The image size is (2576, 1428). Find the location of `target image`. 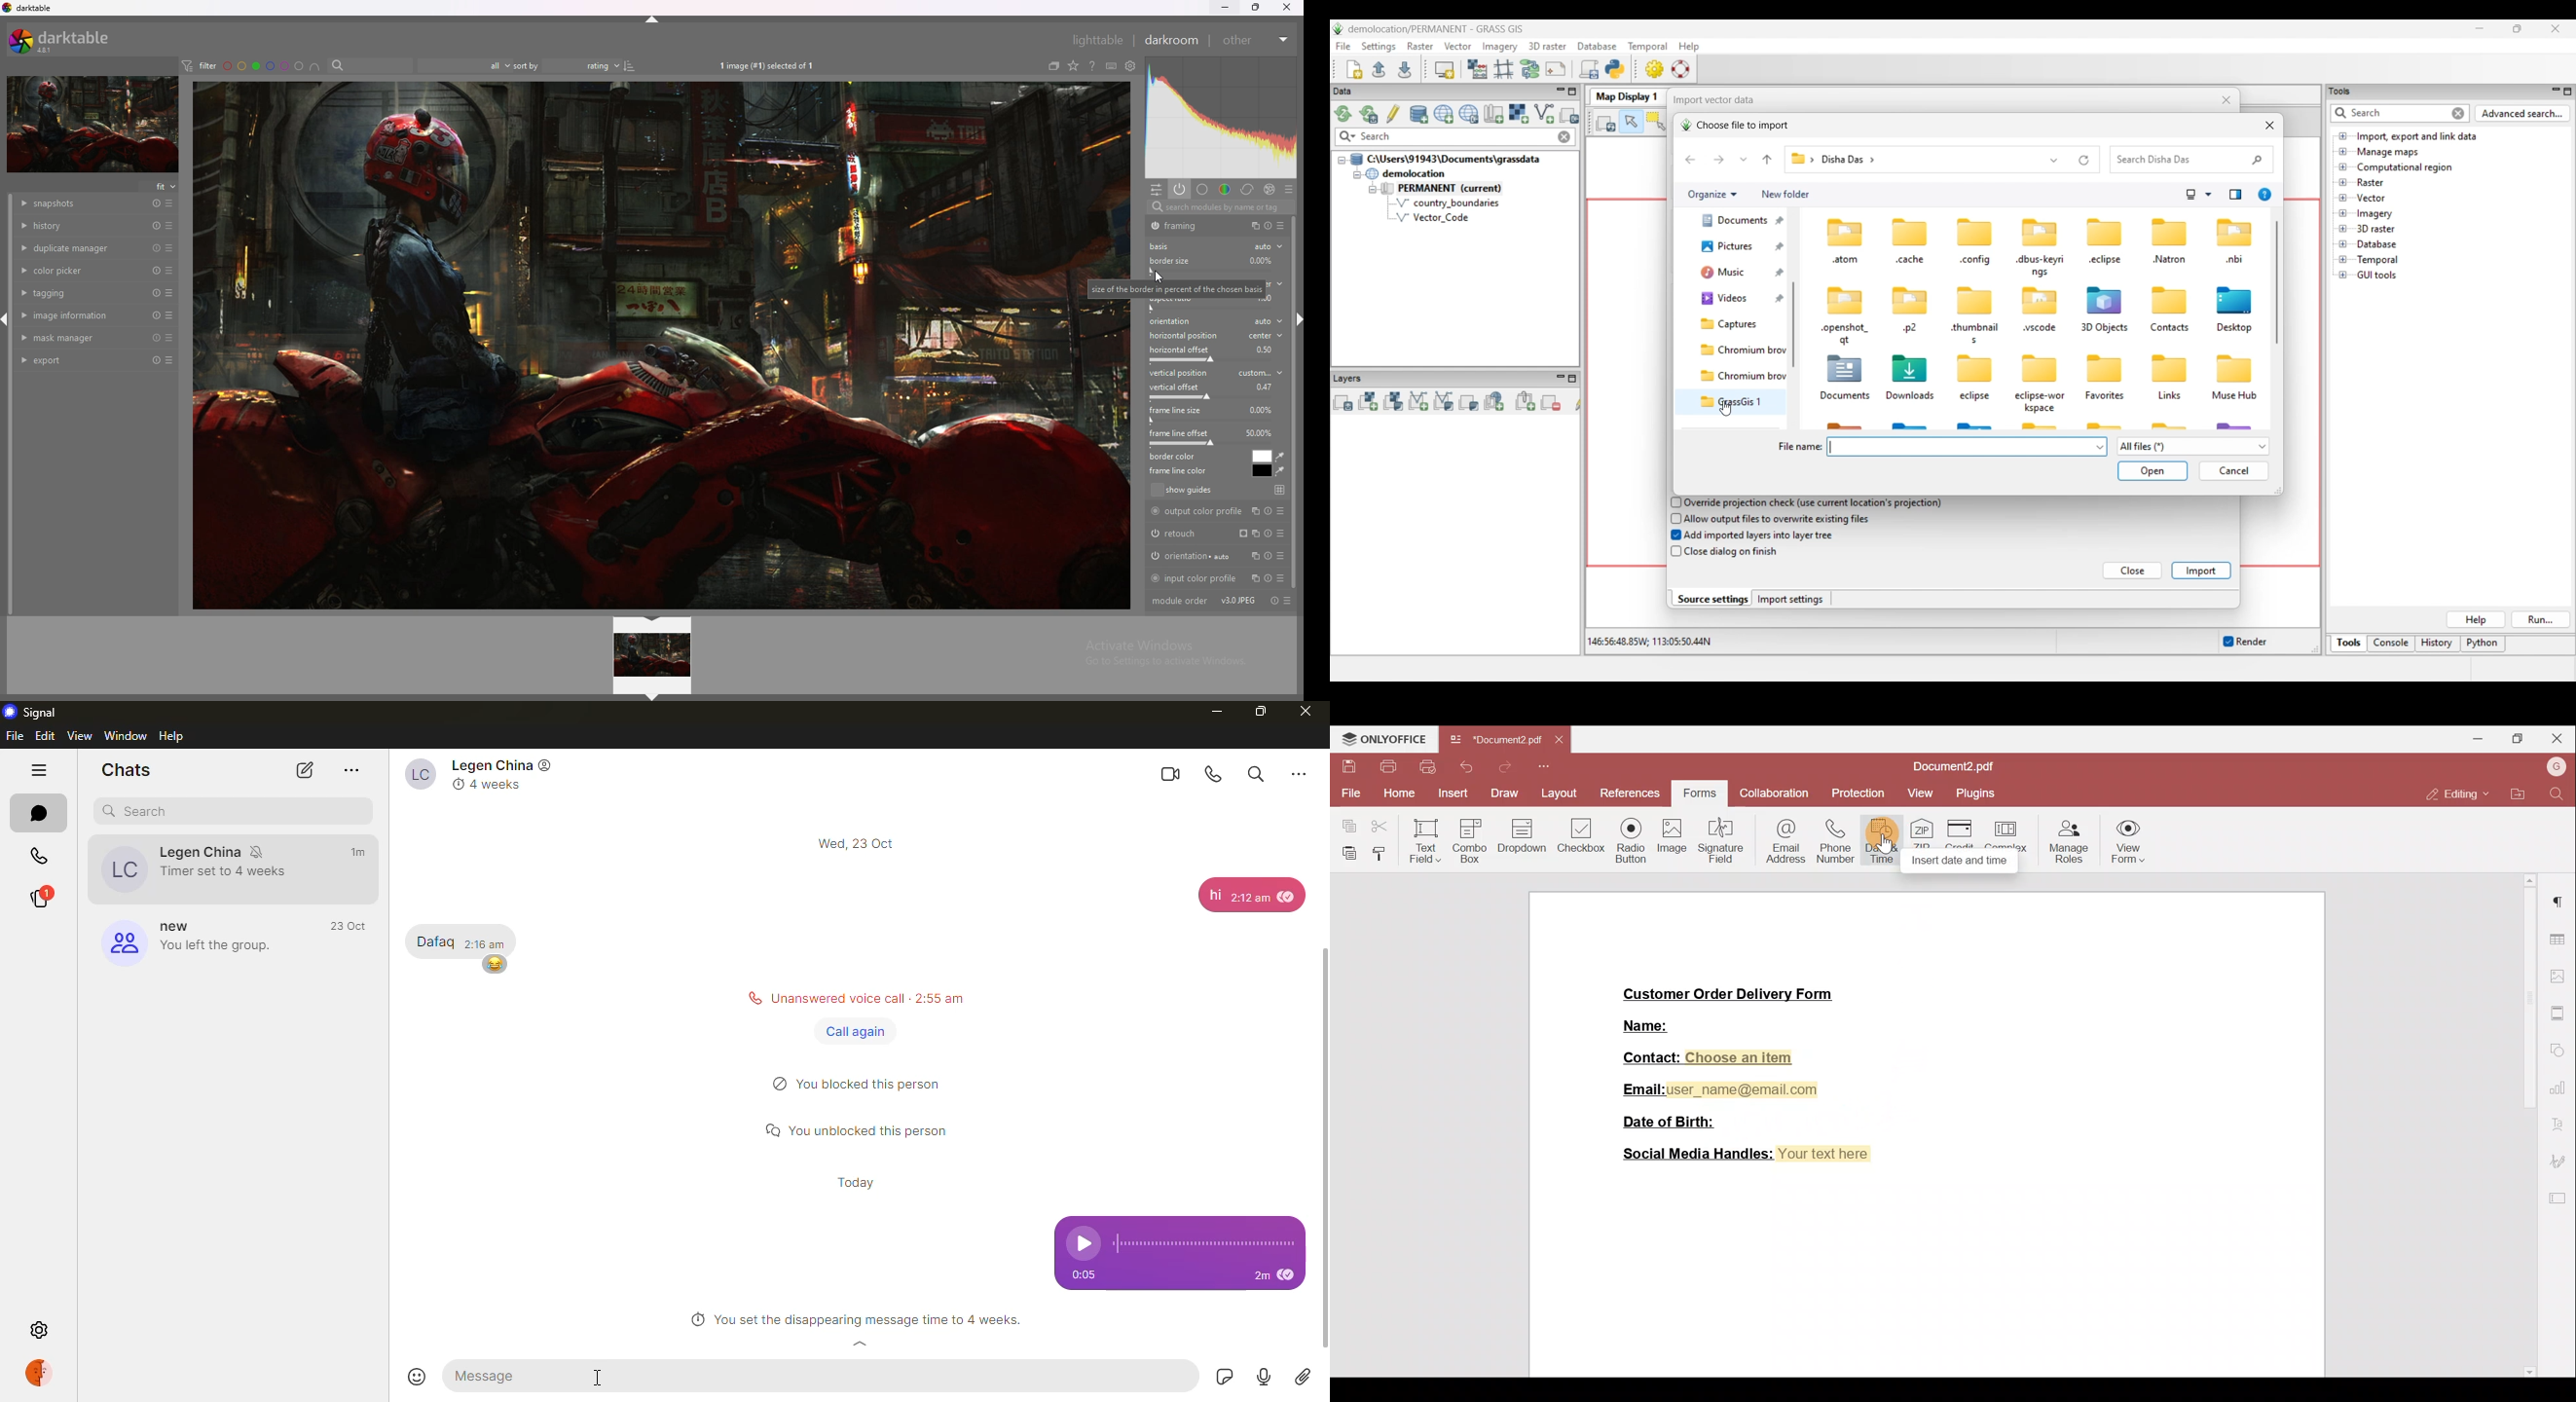

target image is located at coordinates (634, 345).